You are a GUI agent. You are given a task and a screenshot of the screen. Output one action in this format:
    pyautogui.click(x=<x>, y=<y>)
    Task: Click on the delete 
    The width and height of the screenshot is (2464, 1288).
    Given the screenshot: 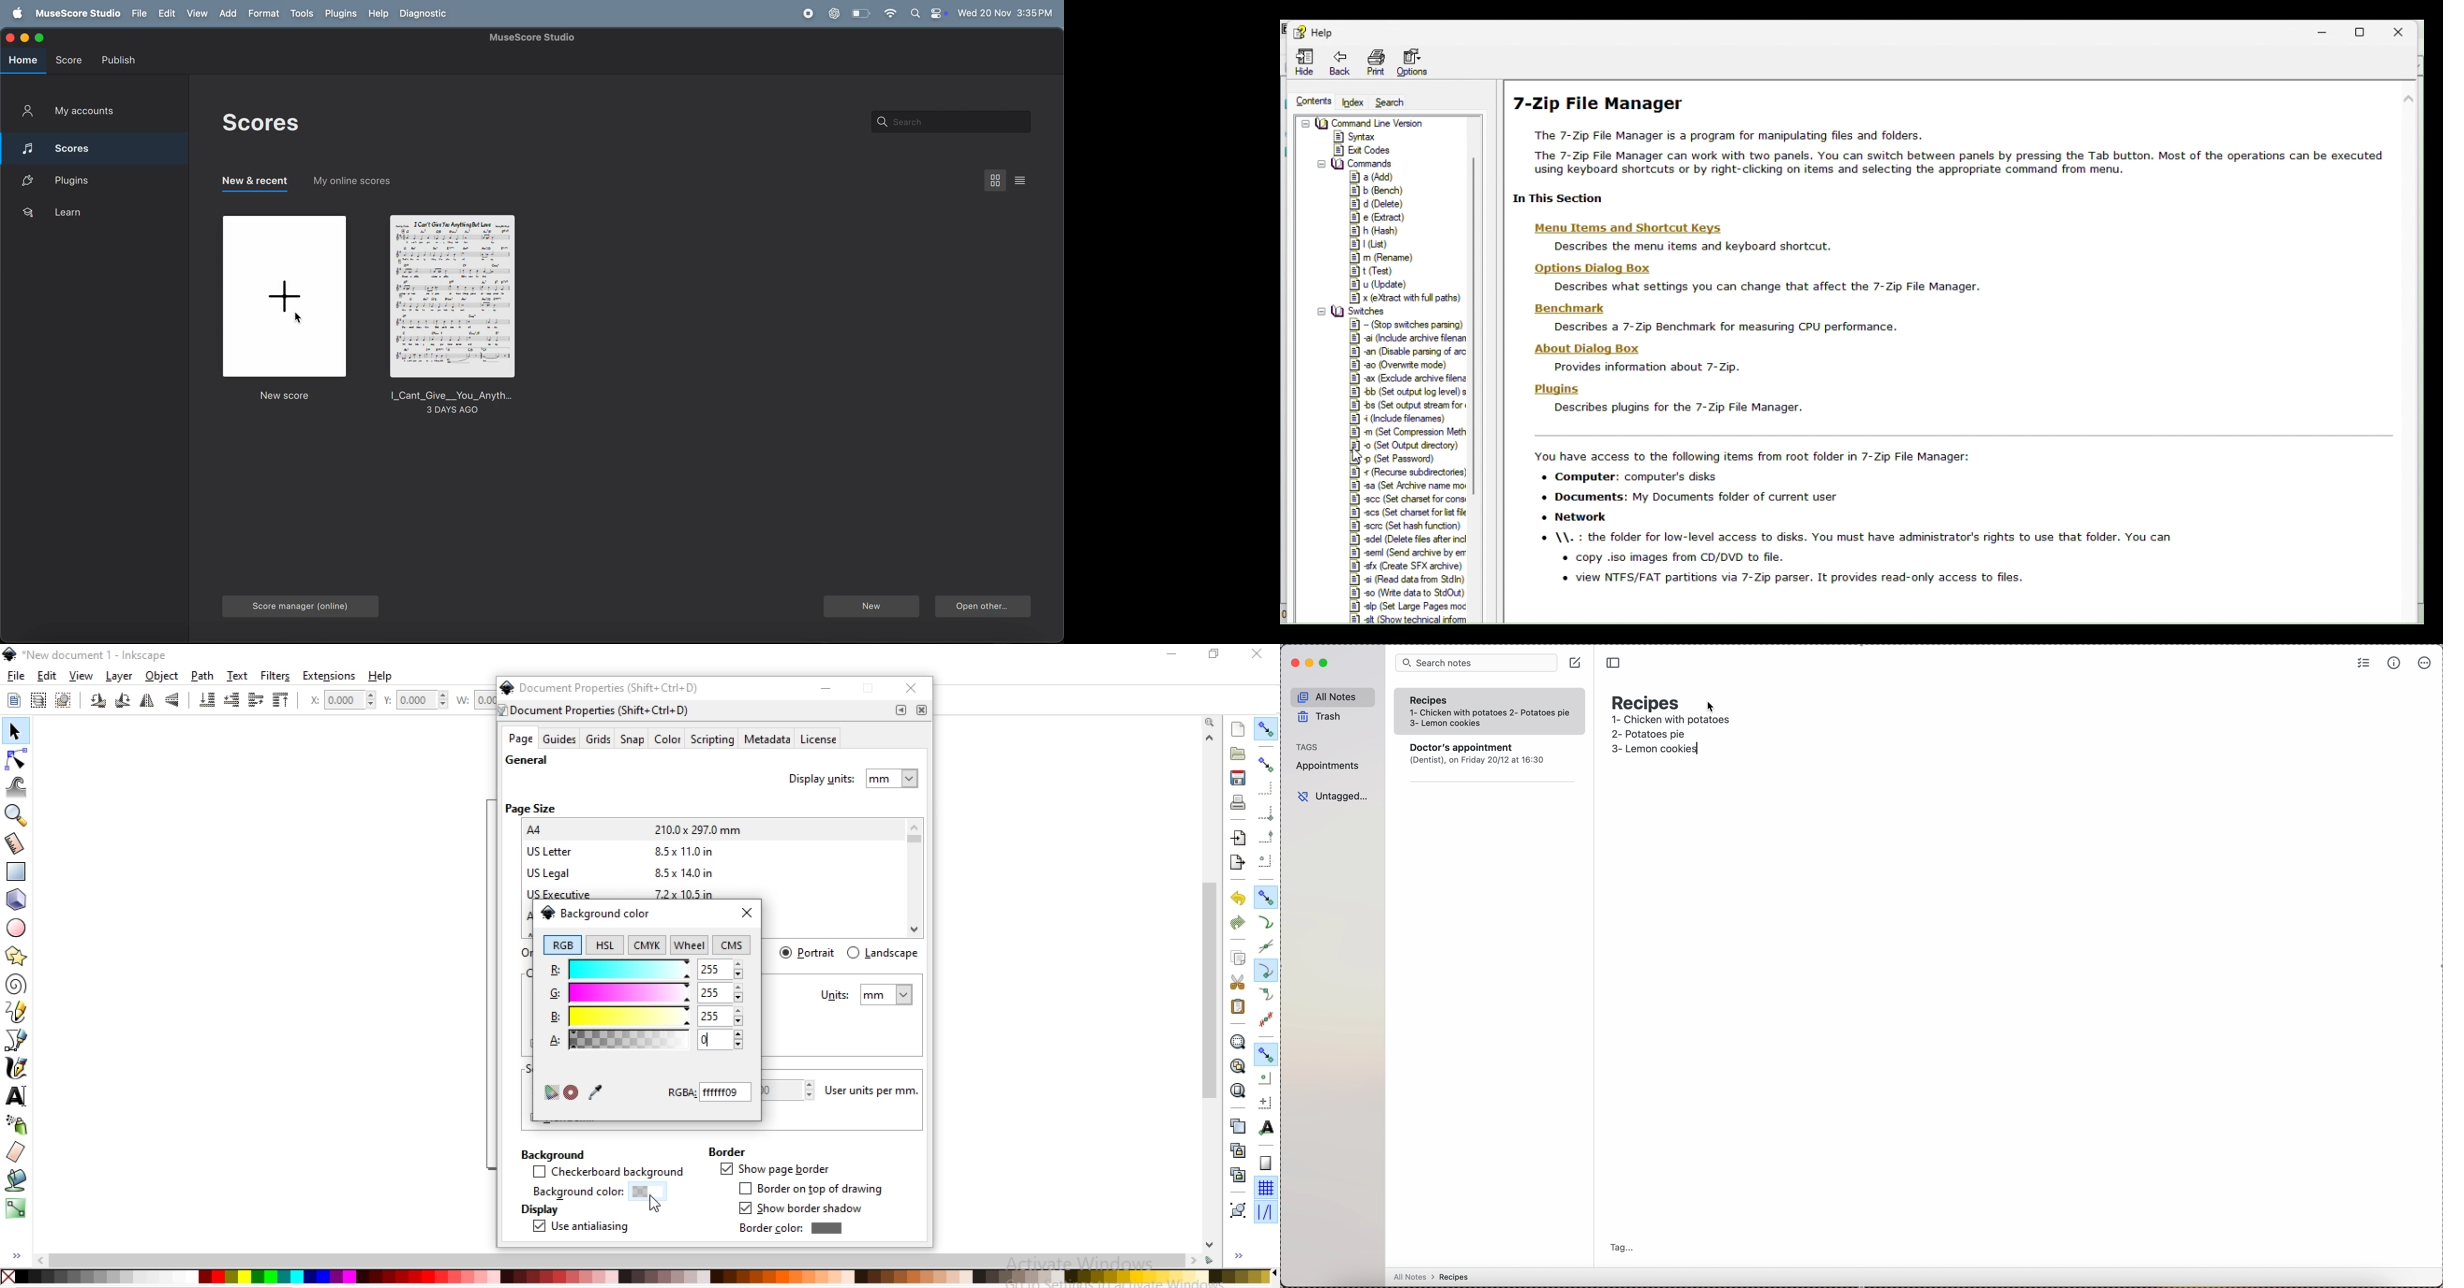 What is the action you would take?
    pyautogui.click(x=1377, y=204)
    